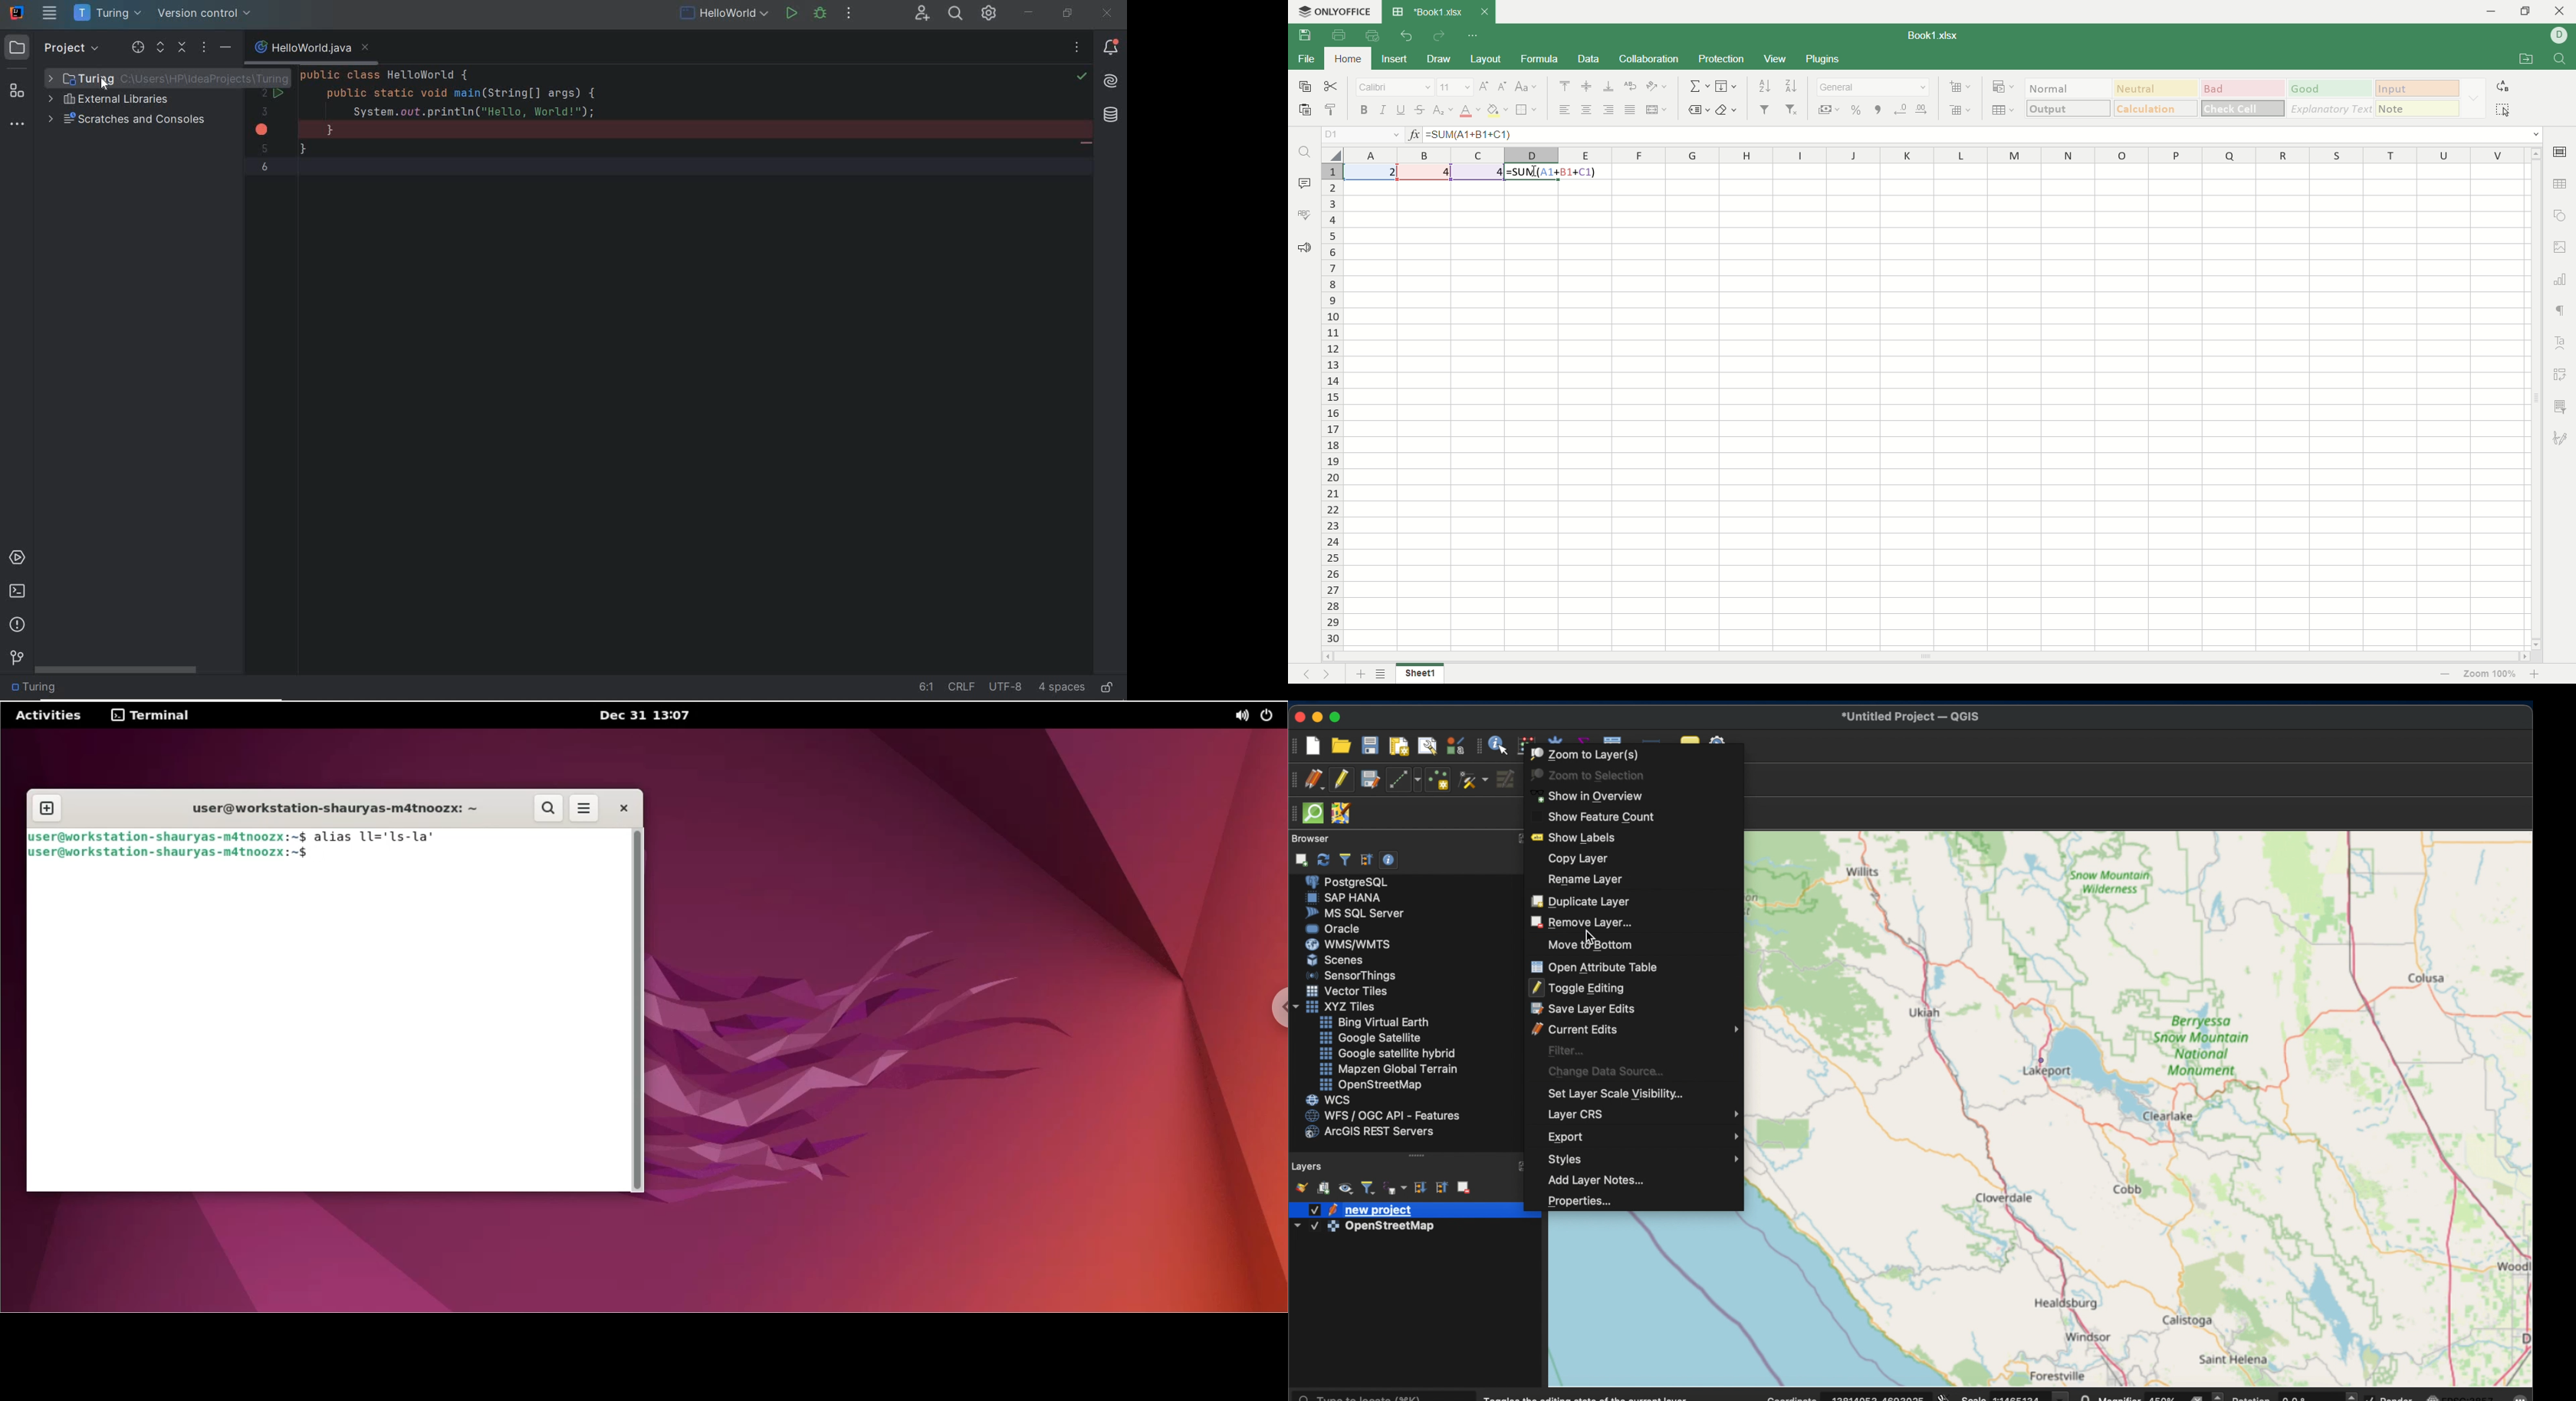 The image size is (2576, 1428). Describe the element at coordinates (1344, 859) in the screenshot. I see `filter browser` at that location.